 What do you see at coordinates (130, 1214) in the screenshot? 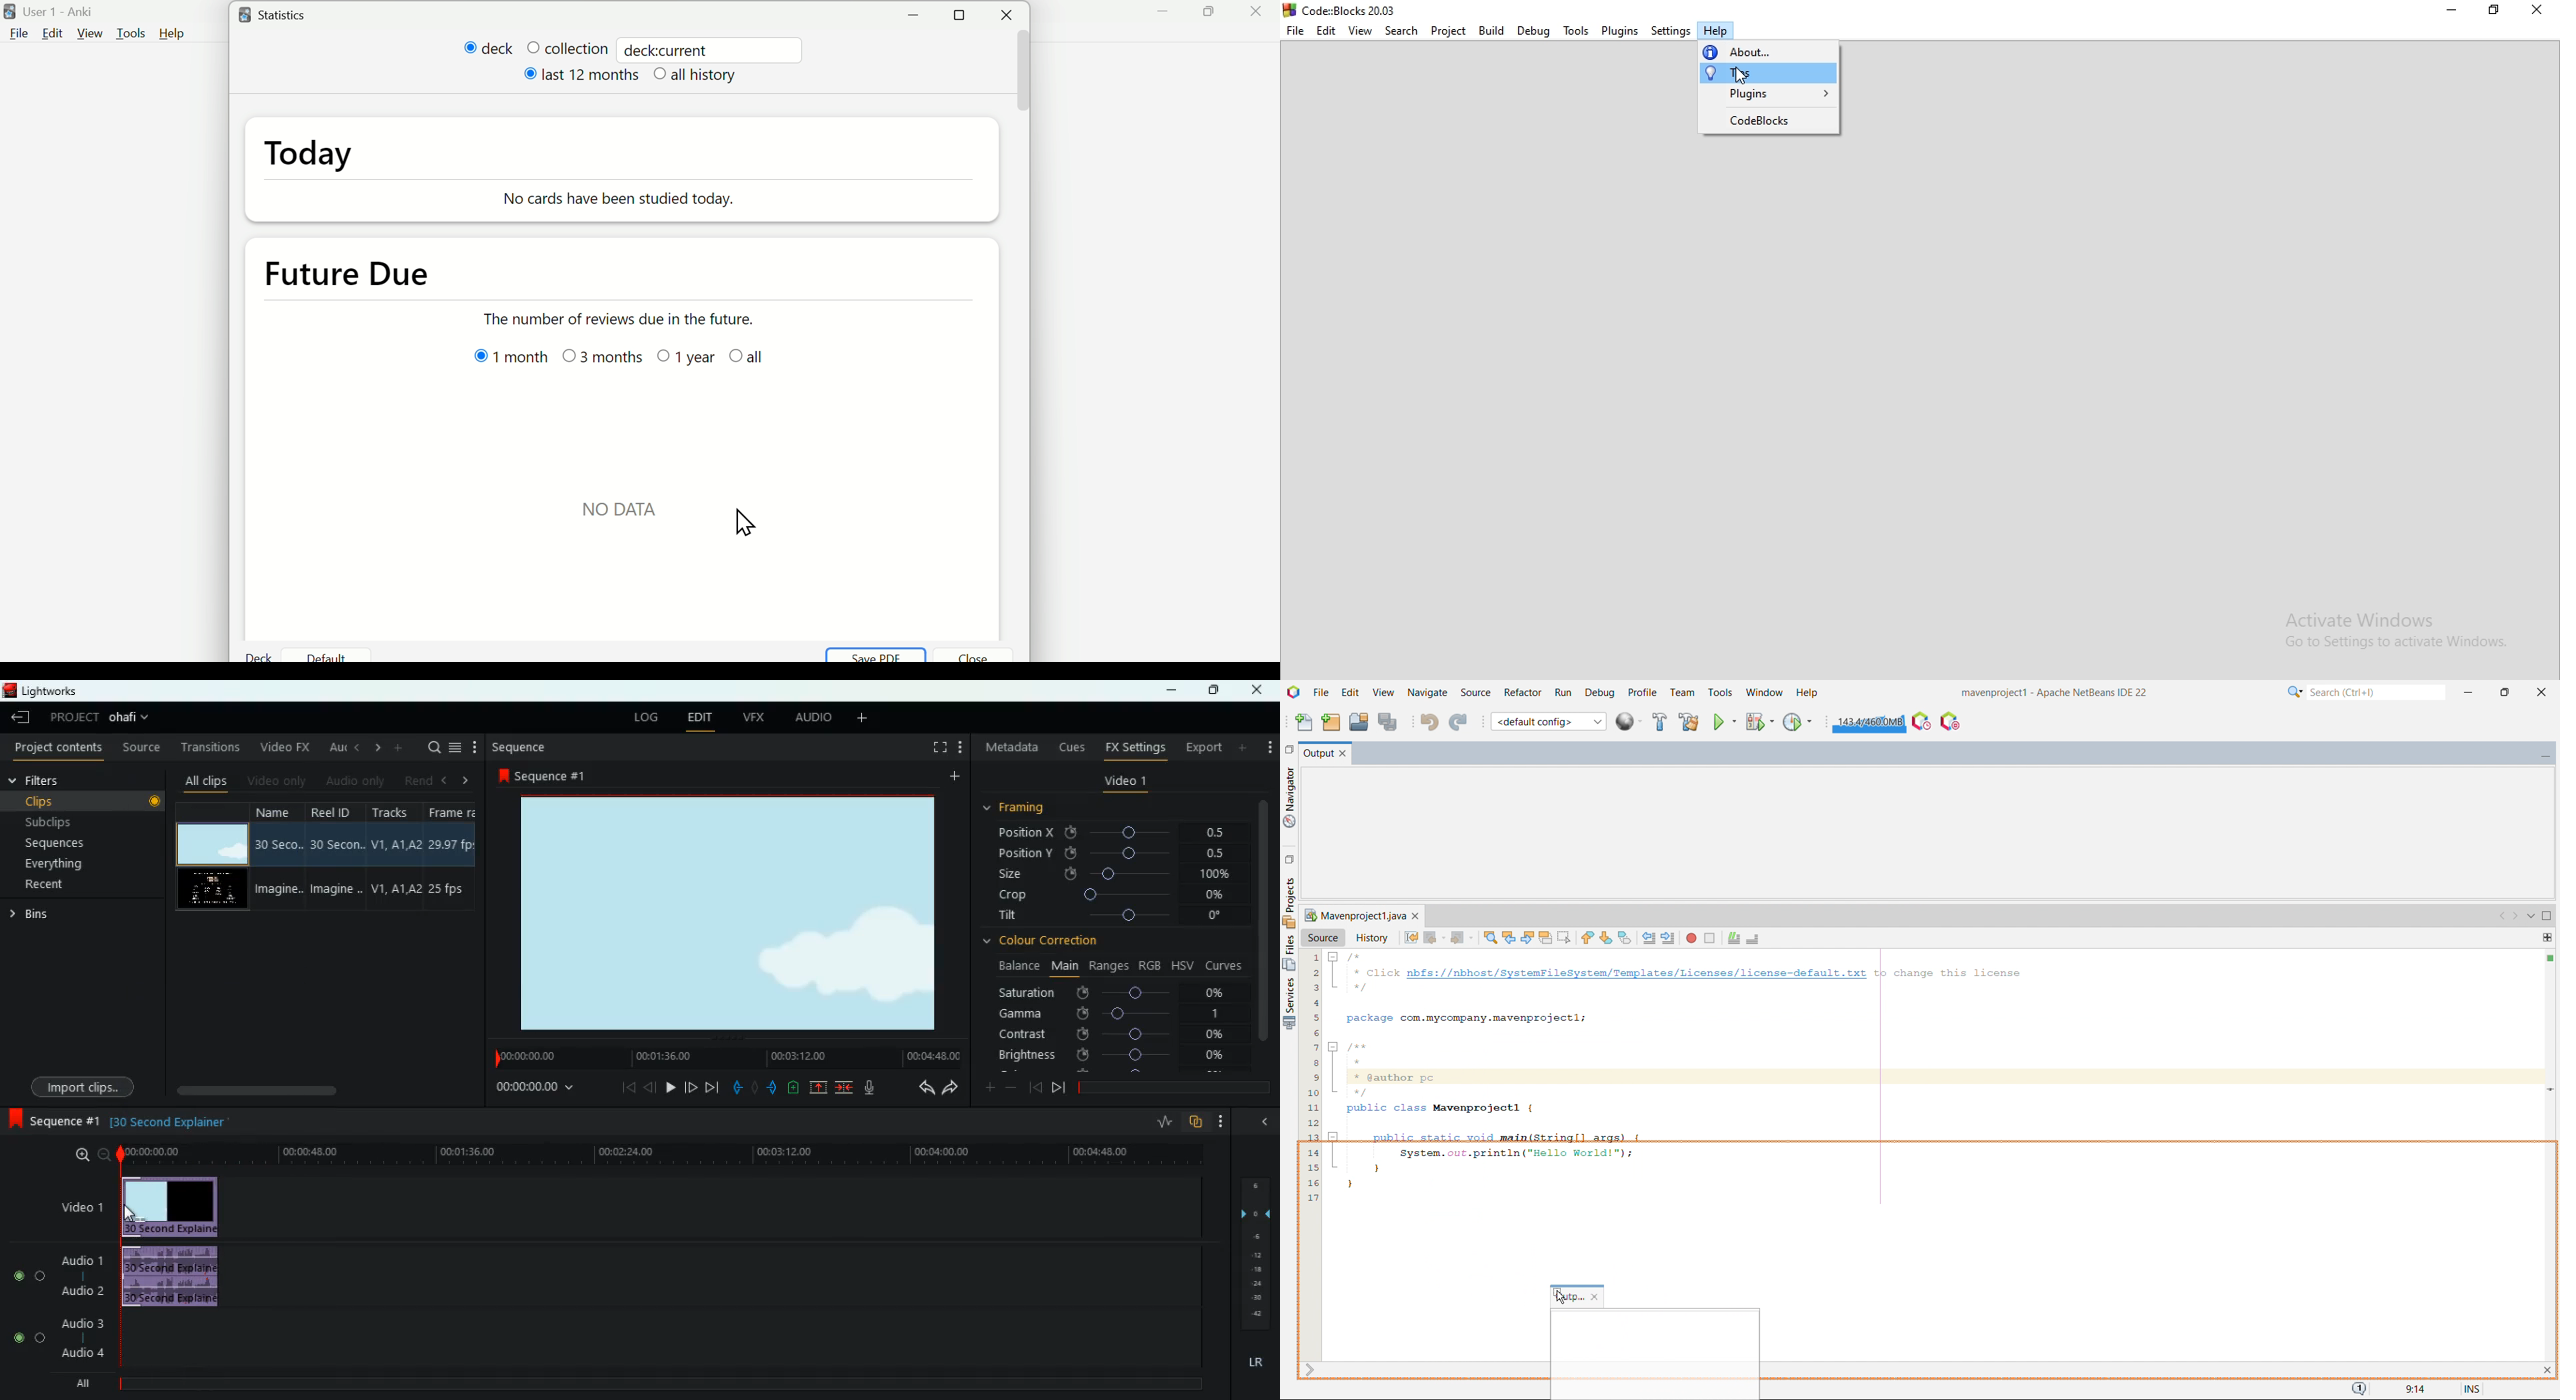
I see `Cursor` at bounding box center [130, 1214].